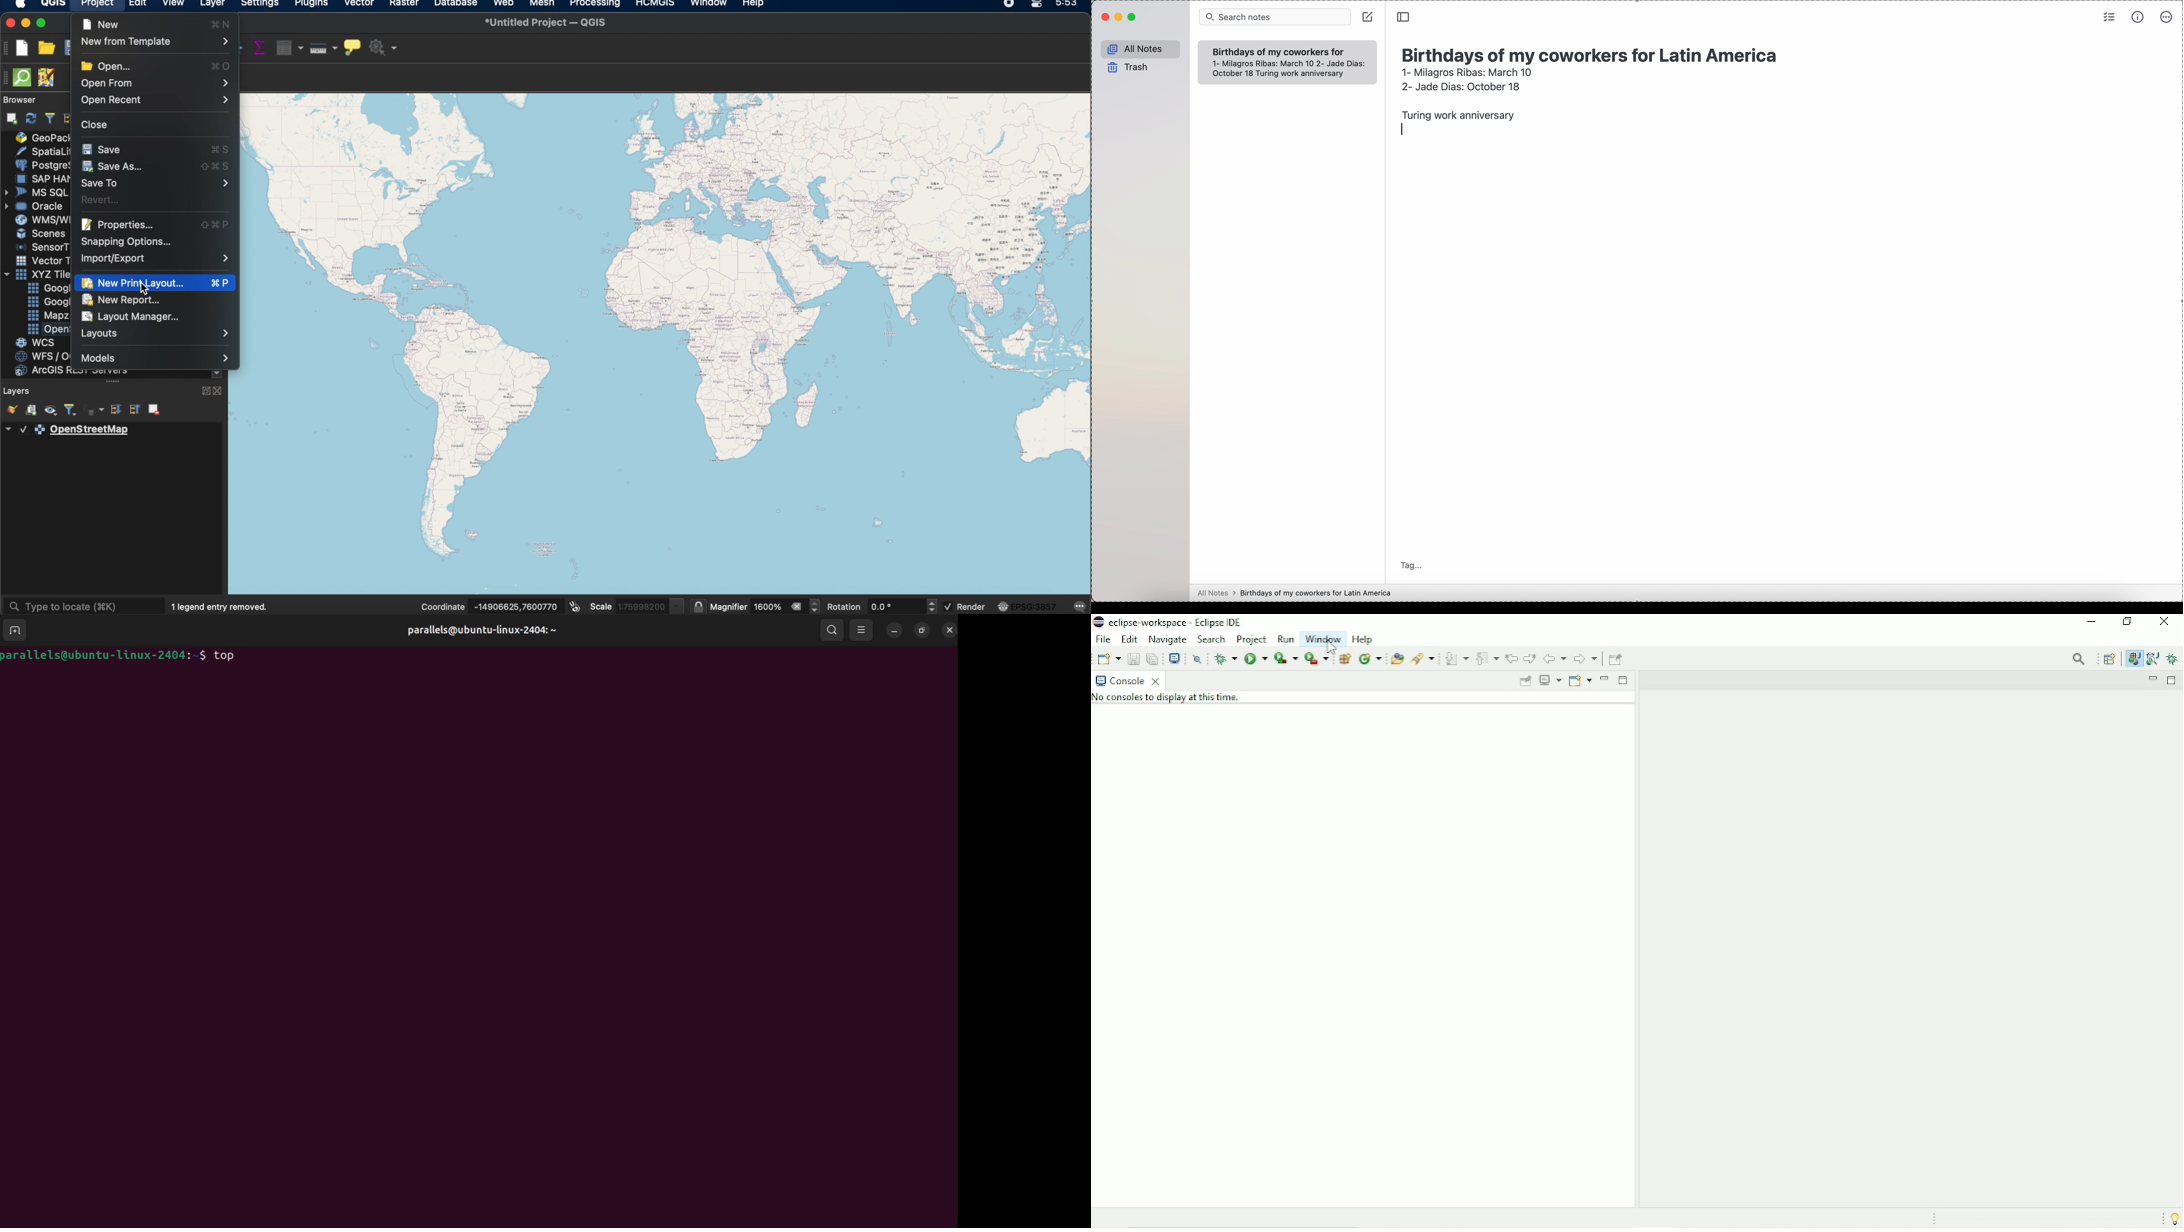 The image size is (2184, 1232). Describe the element at coordinates (158, 224) in the screenshot. I see `Properties` at that location.